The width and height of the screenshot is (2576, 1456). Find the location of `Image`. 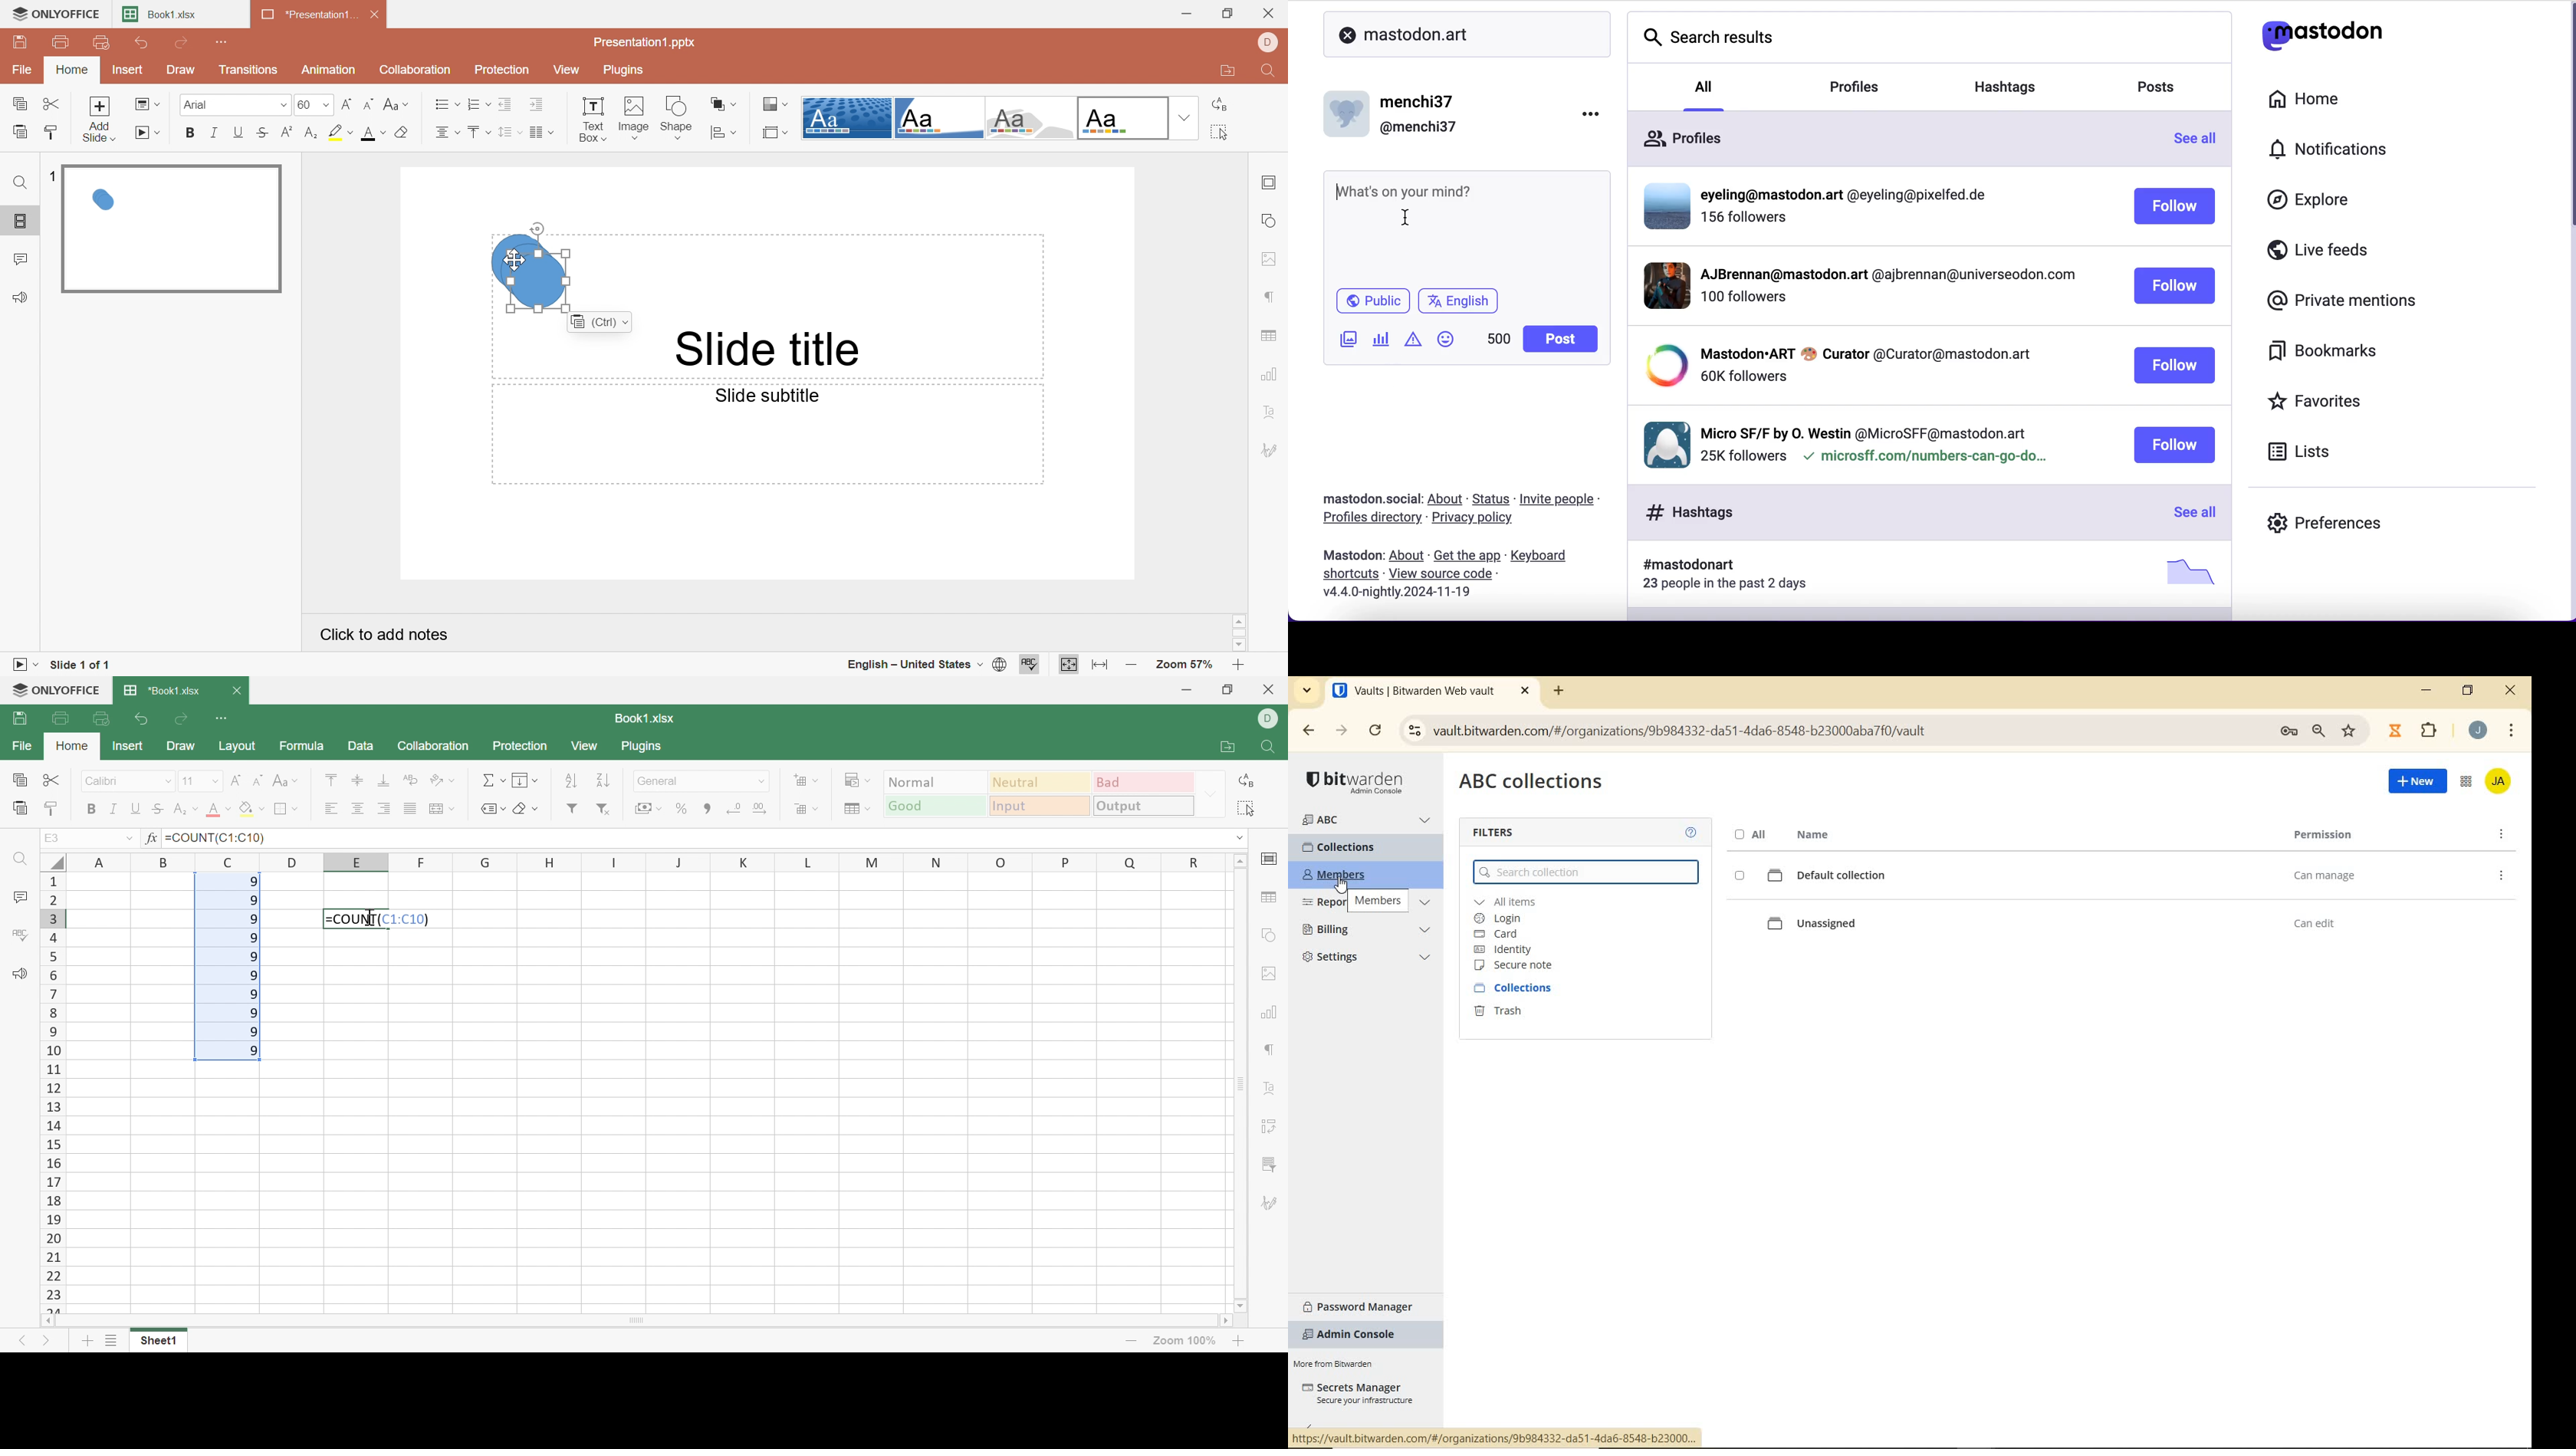

Image is located at coordinates (631, 118).